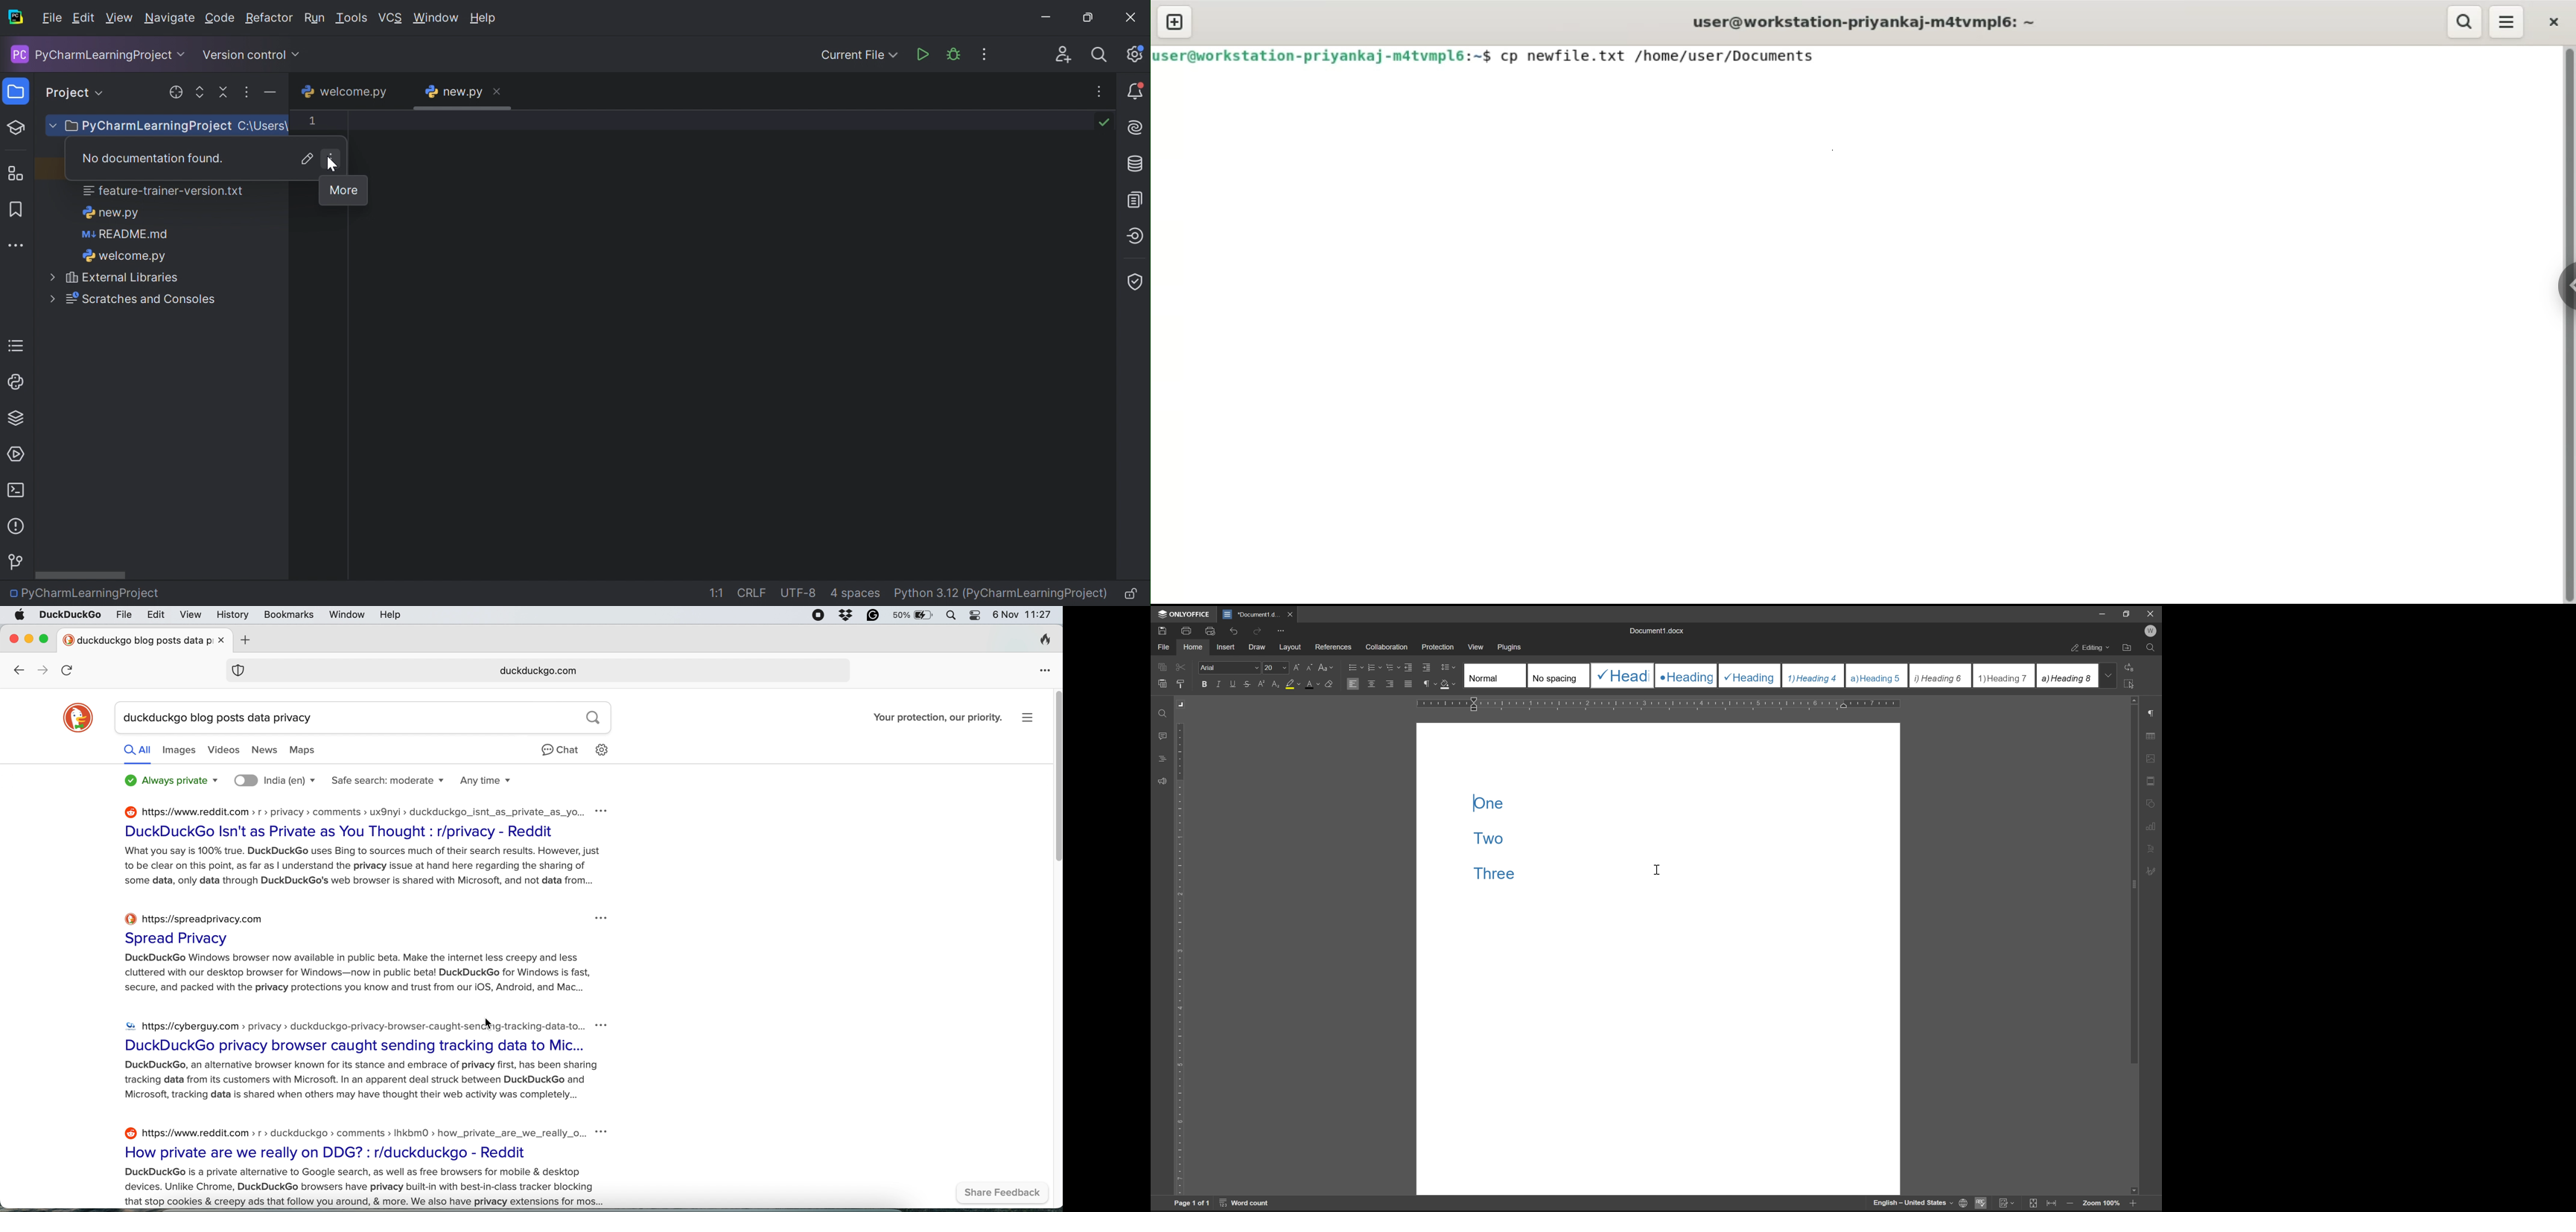  I want to click on AI Assistance, so click(1137, 128).